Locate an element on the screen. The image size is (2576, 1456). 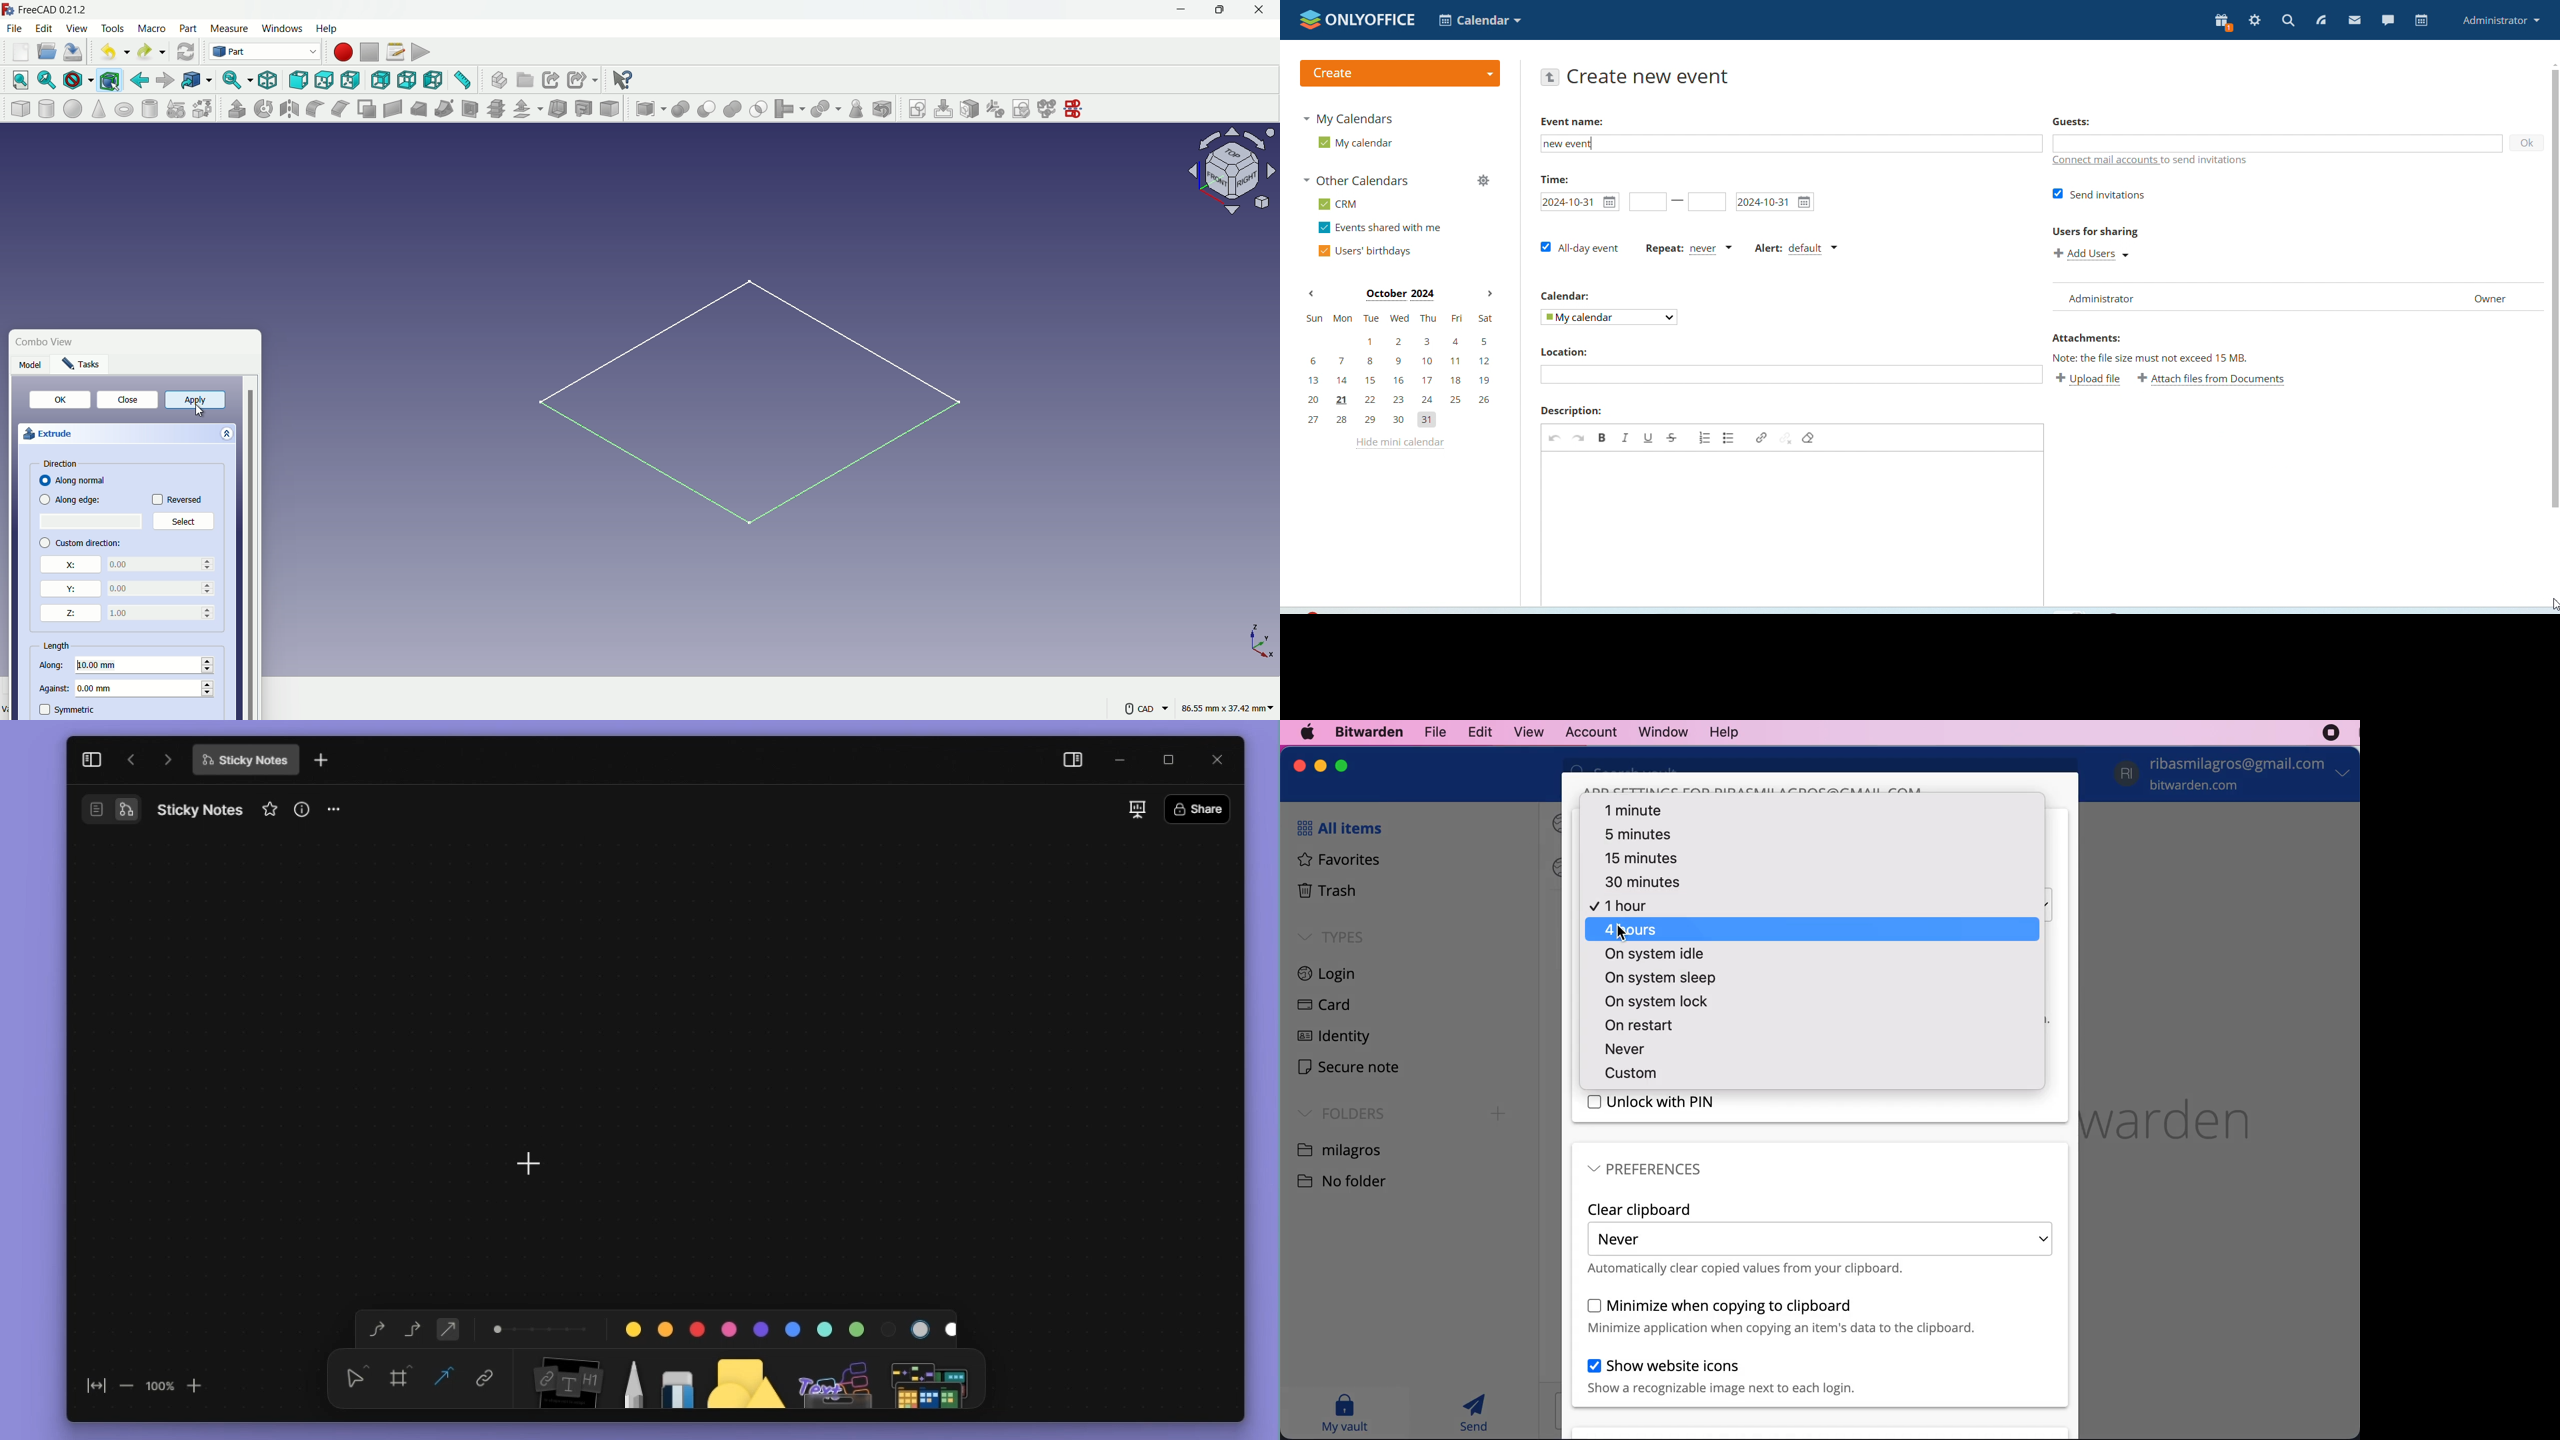
add users is located at coordinates (2096, 254).